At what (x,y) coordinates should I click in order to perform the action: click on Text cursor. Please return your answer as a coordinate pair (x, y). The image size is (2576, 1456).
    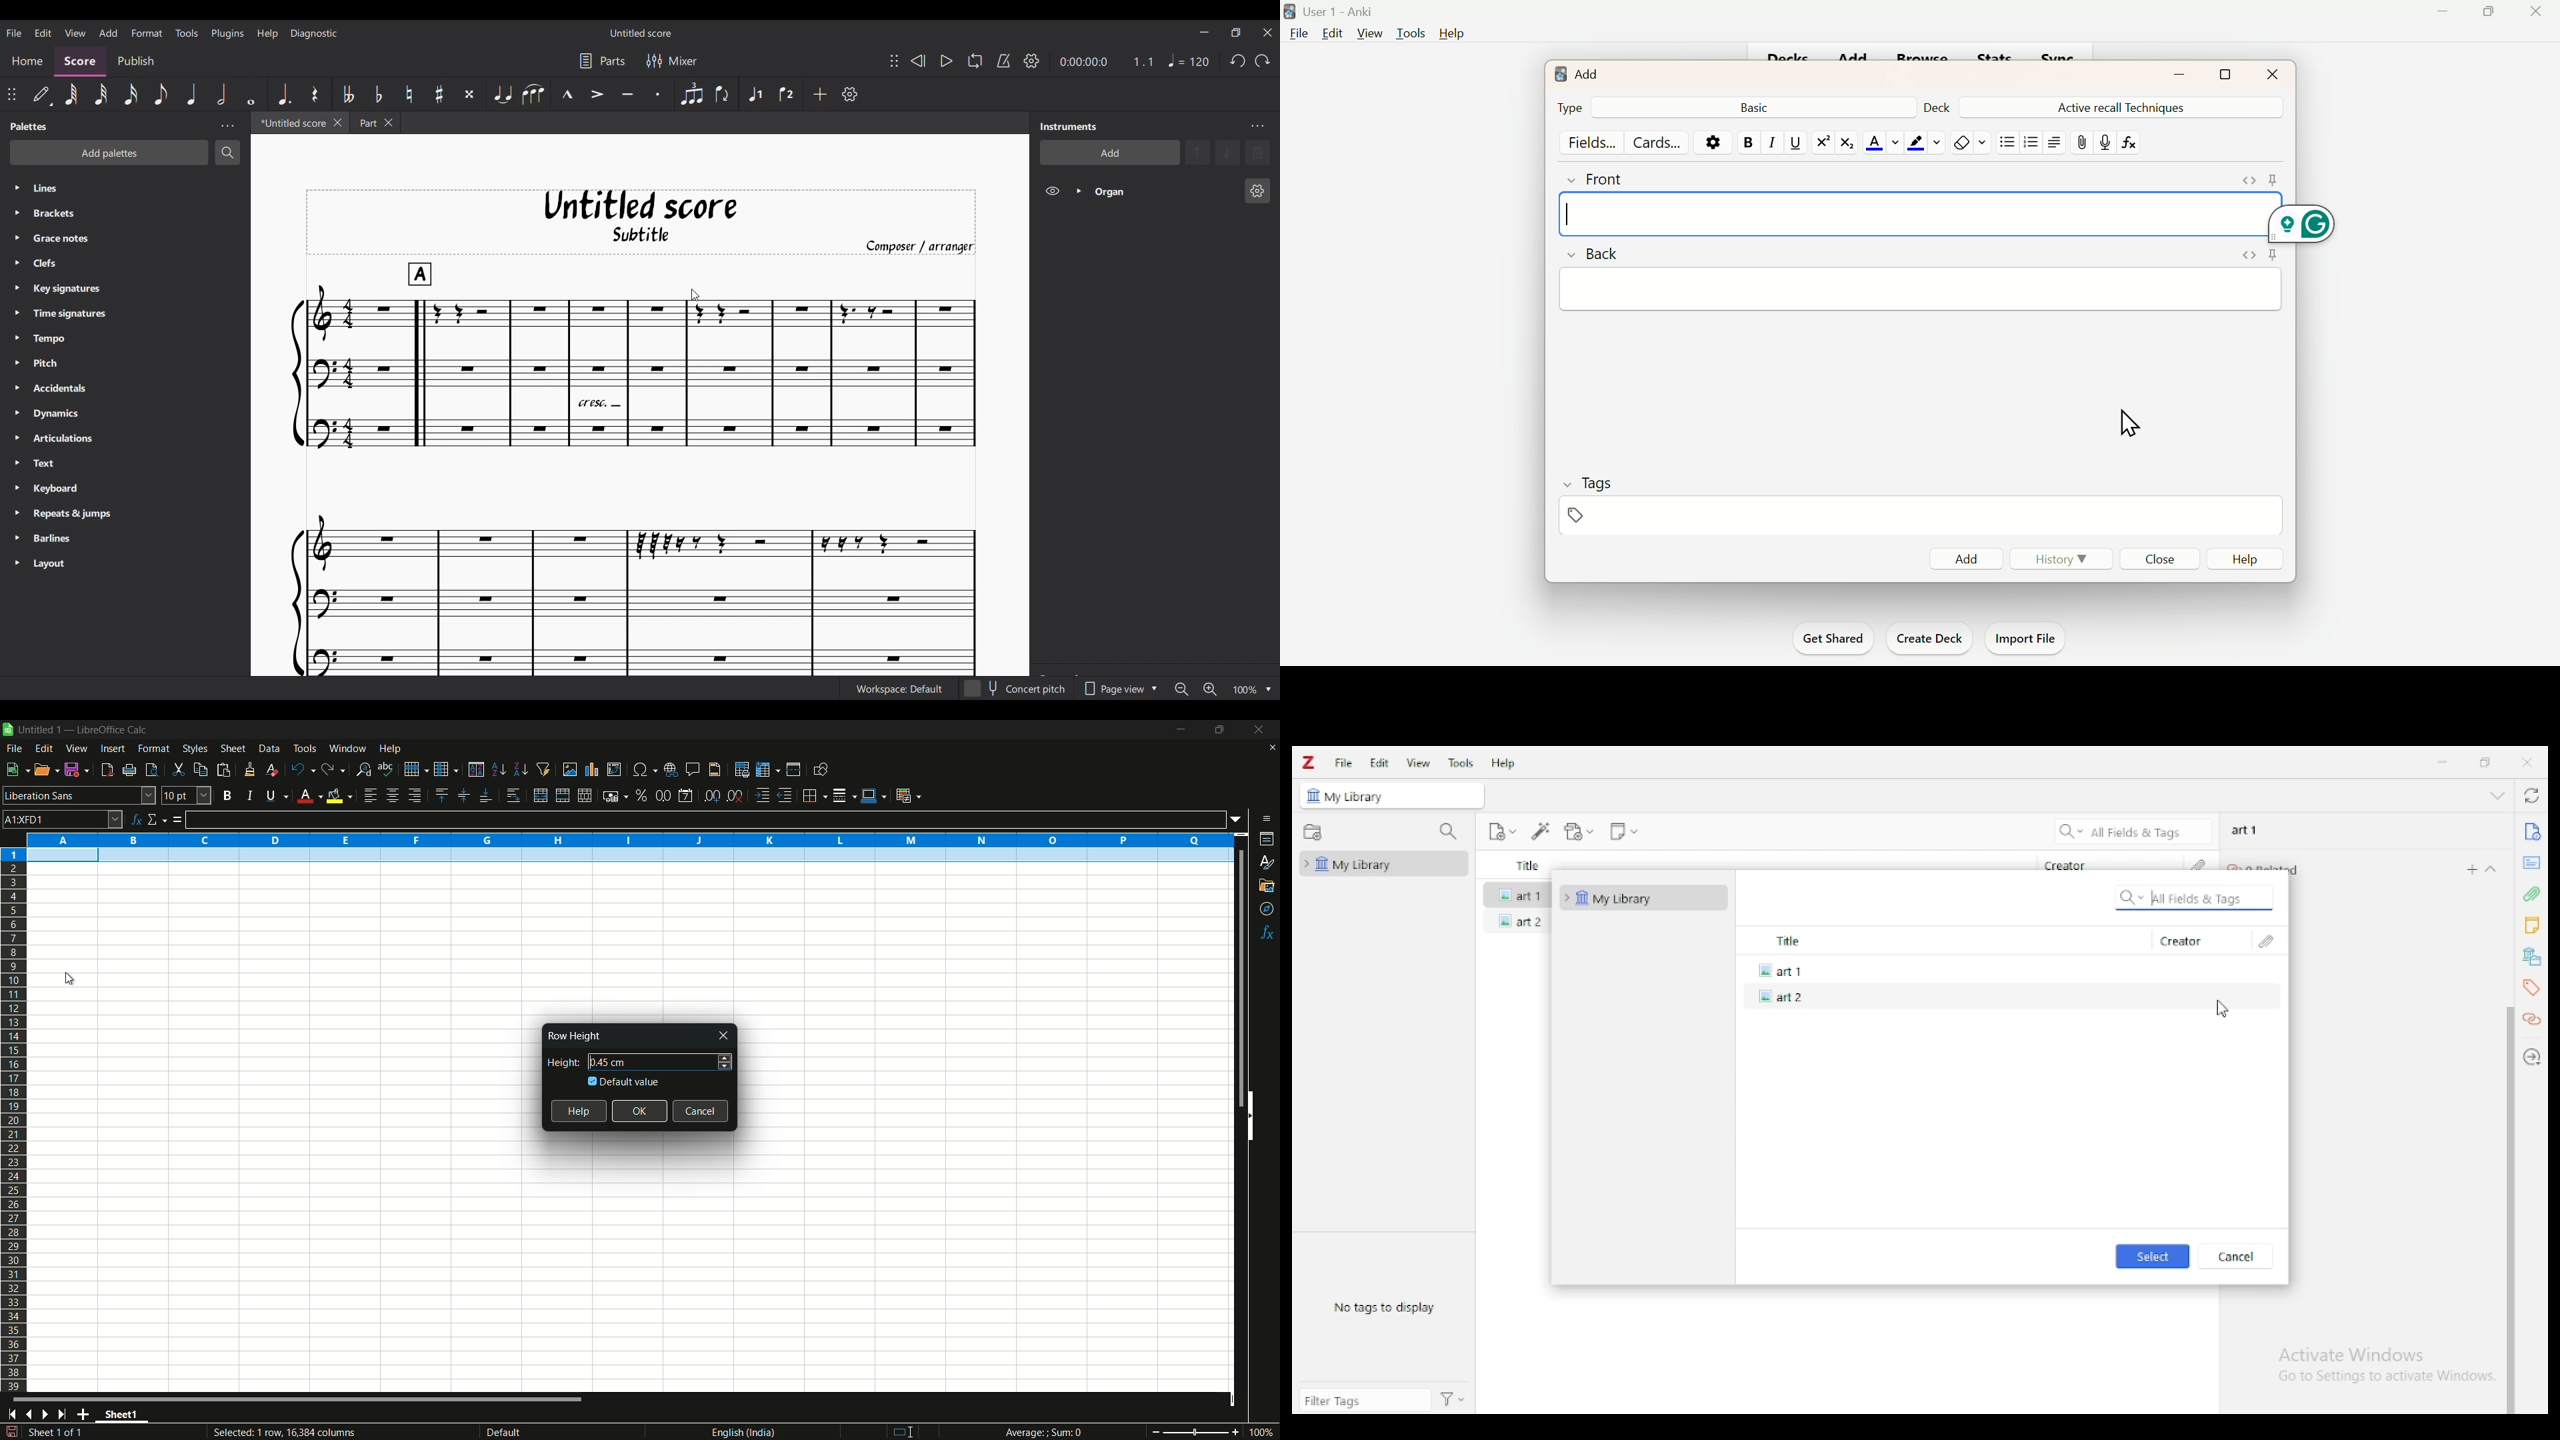
    Looking at the image, I should click on (1581, 213).